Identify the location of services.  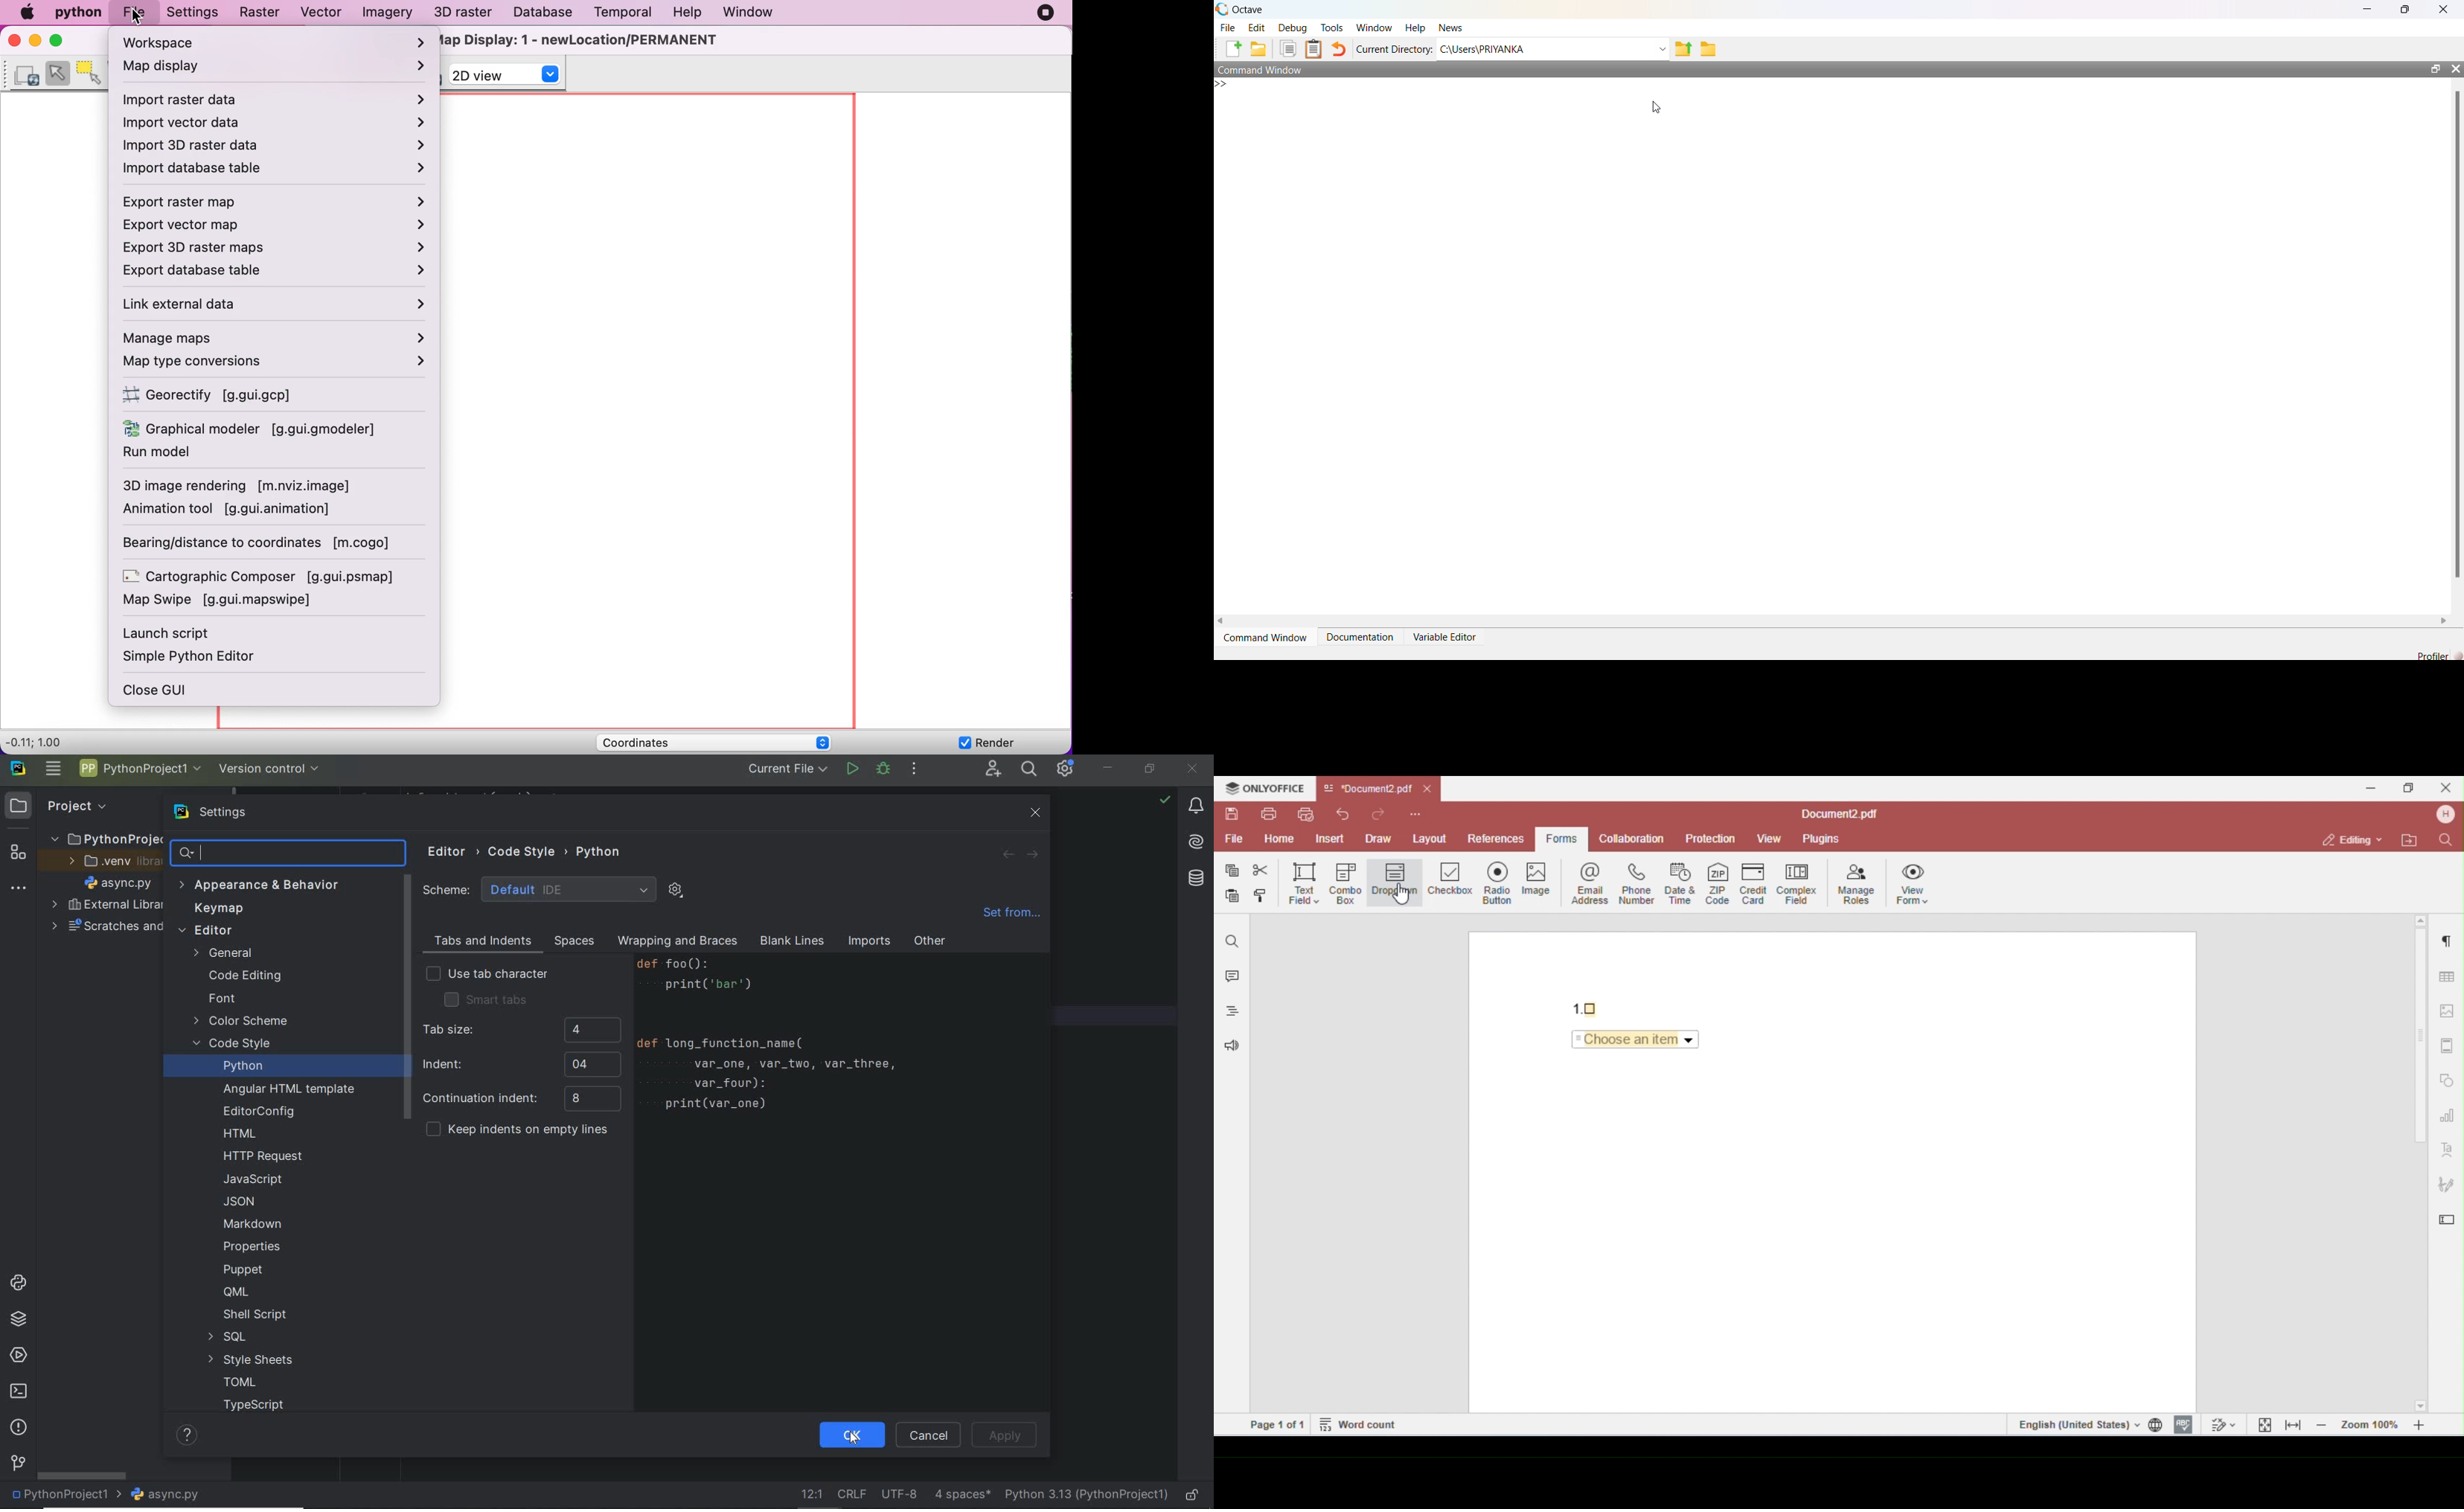
(17, 1354).